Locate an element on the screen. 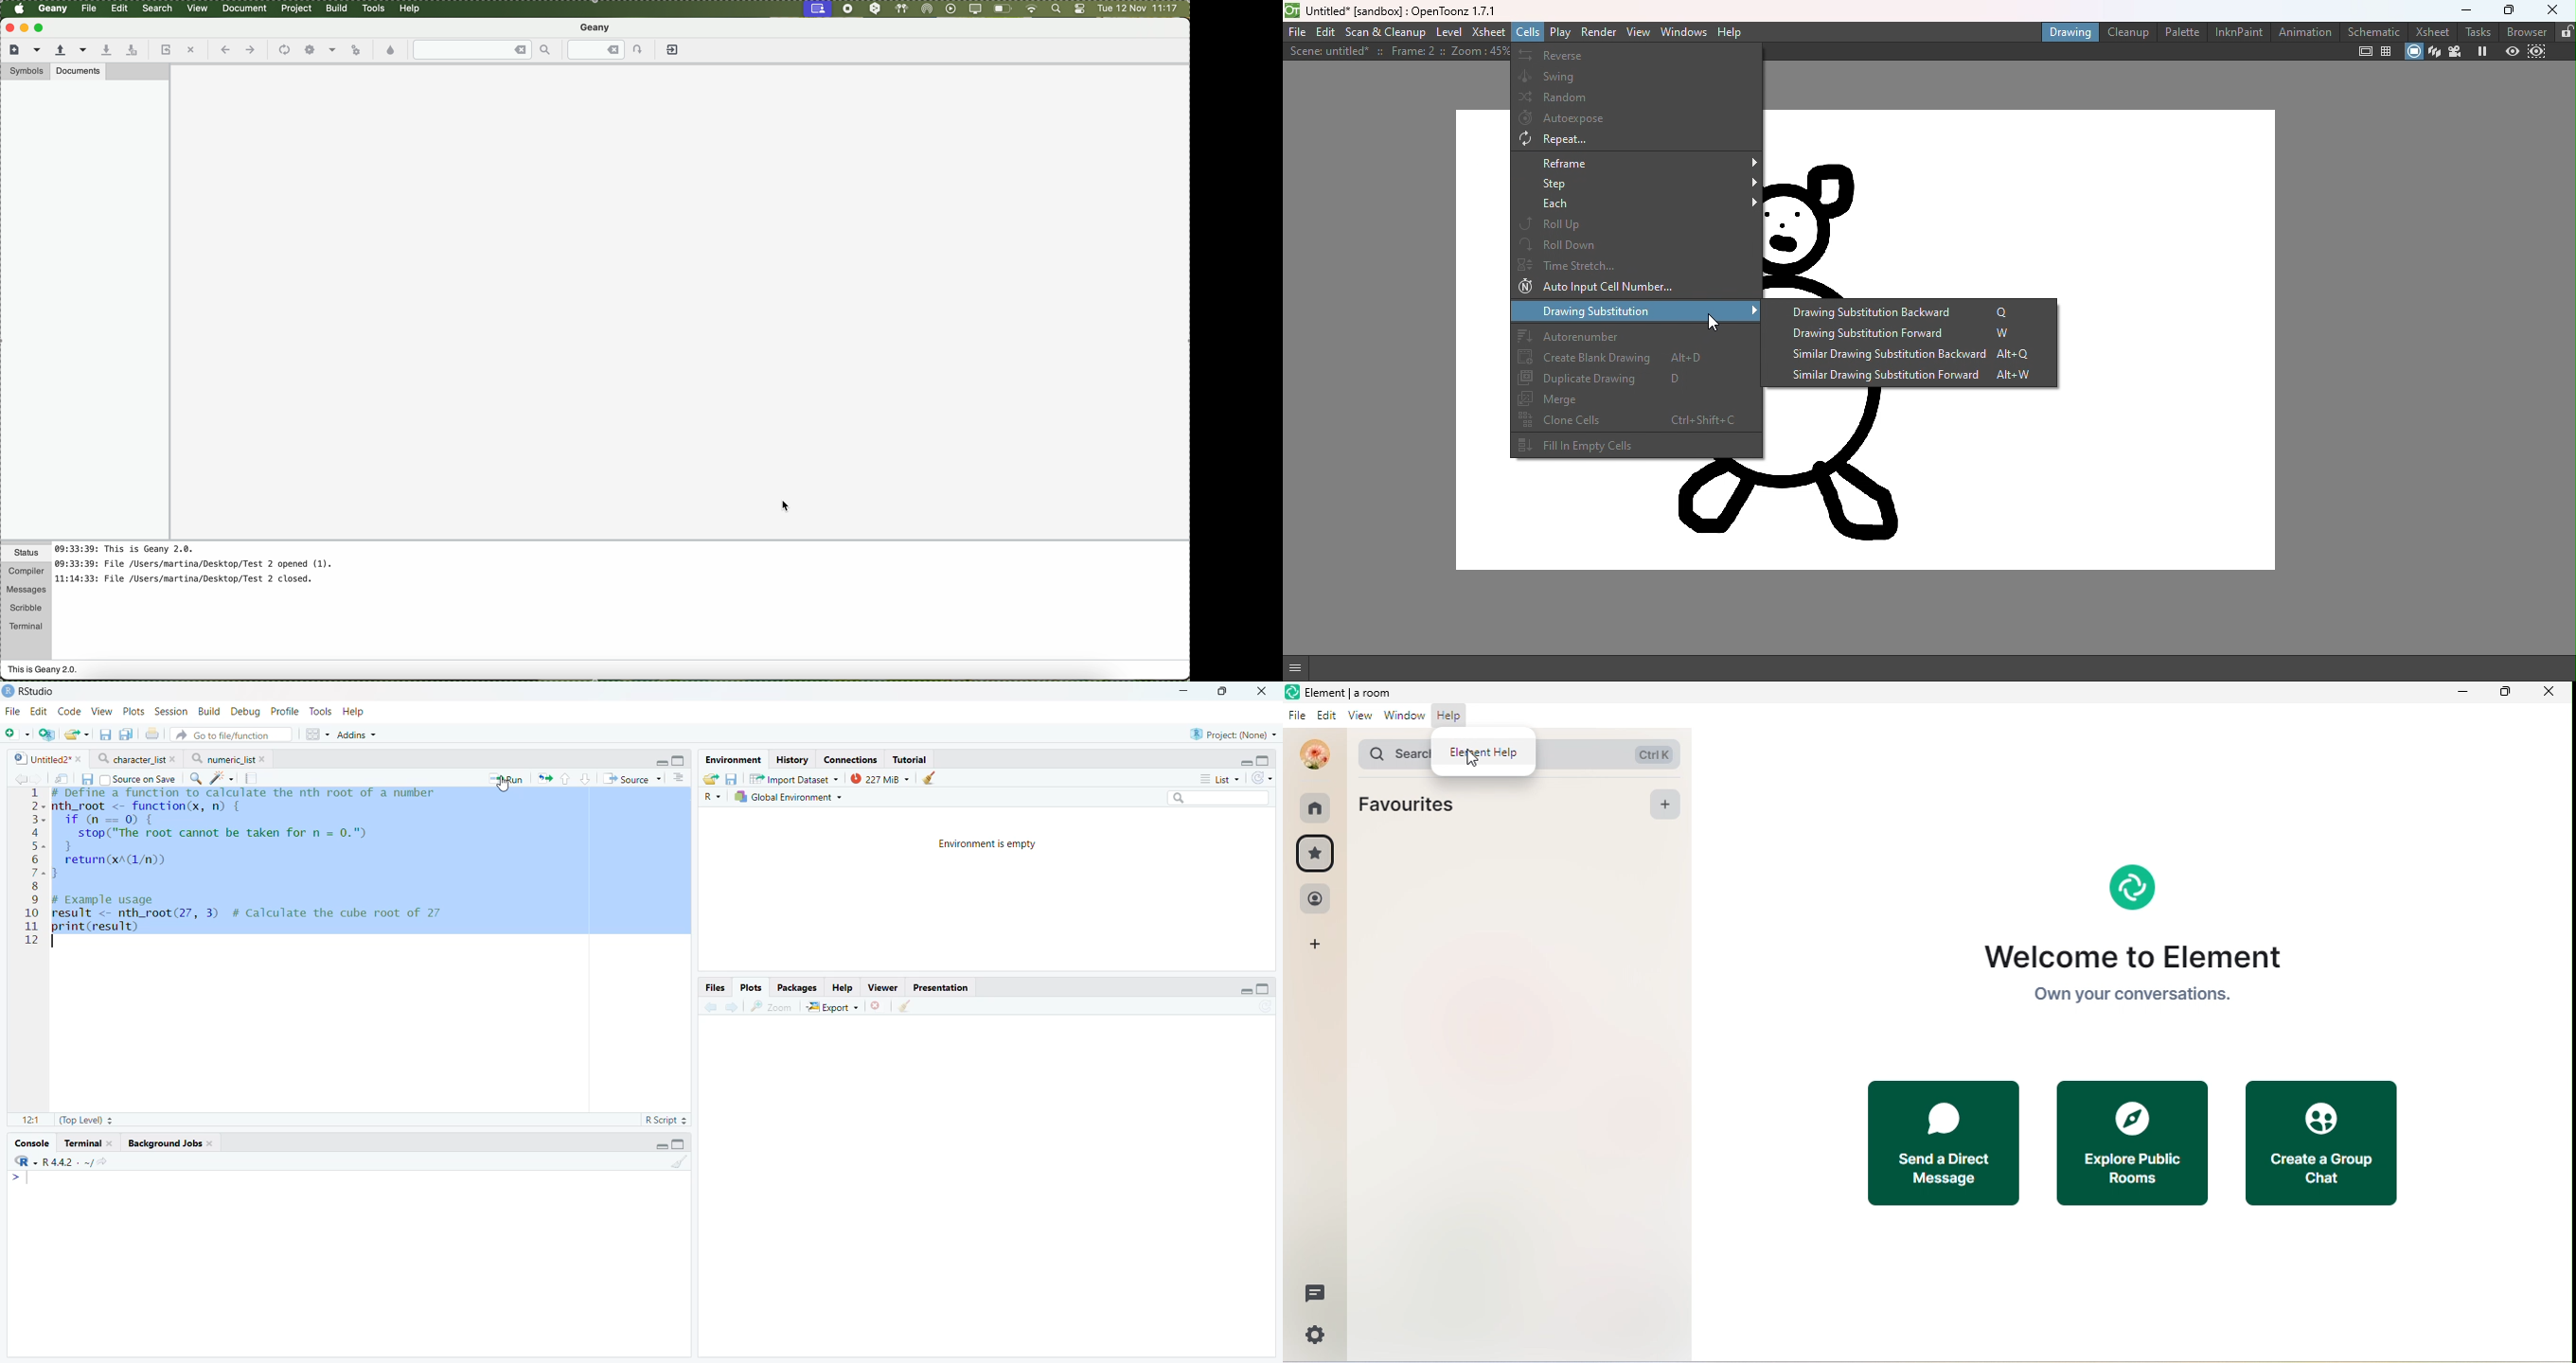  add is located at coordinates (1663, 804).